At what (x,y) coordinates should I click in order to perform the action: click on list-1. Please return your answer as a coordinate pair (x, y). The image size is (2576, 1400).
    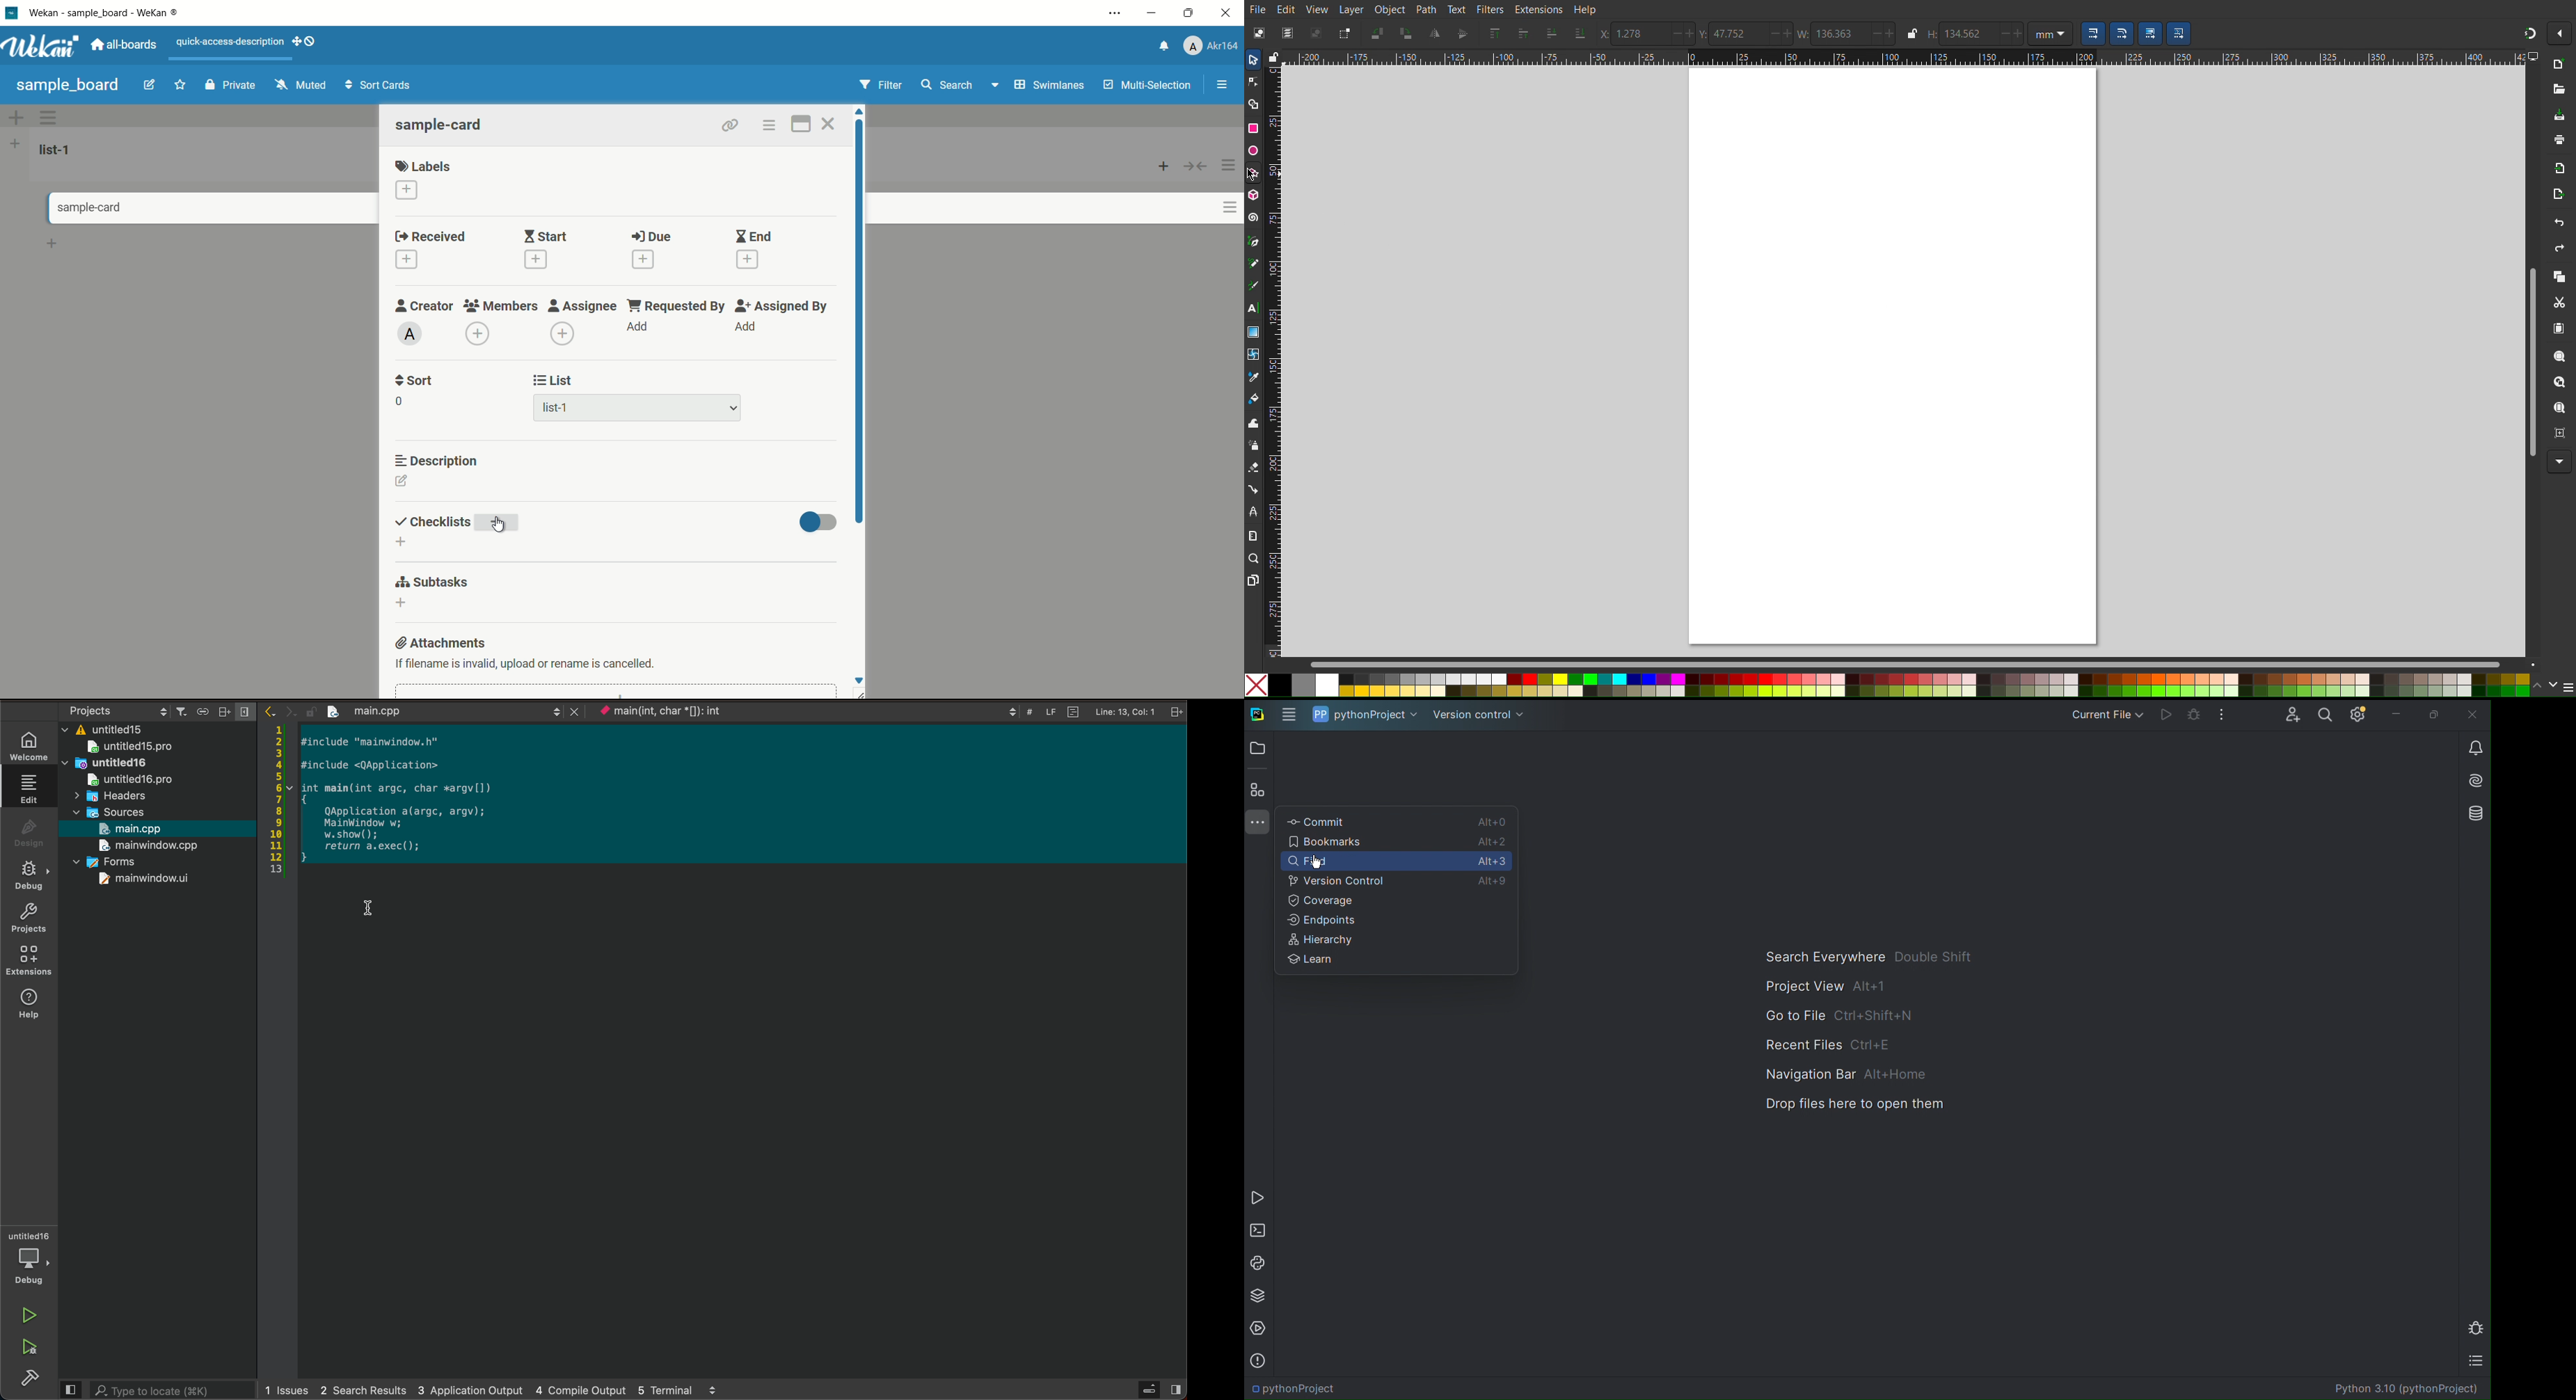
    Looking at the image, I should click on (557, 410).